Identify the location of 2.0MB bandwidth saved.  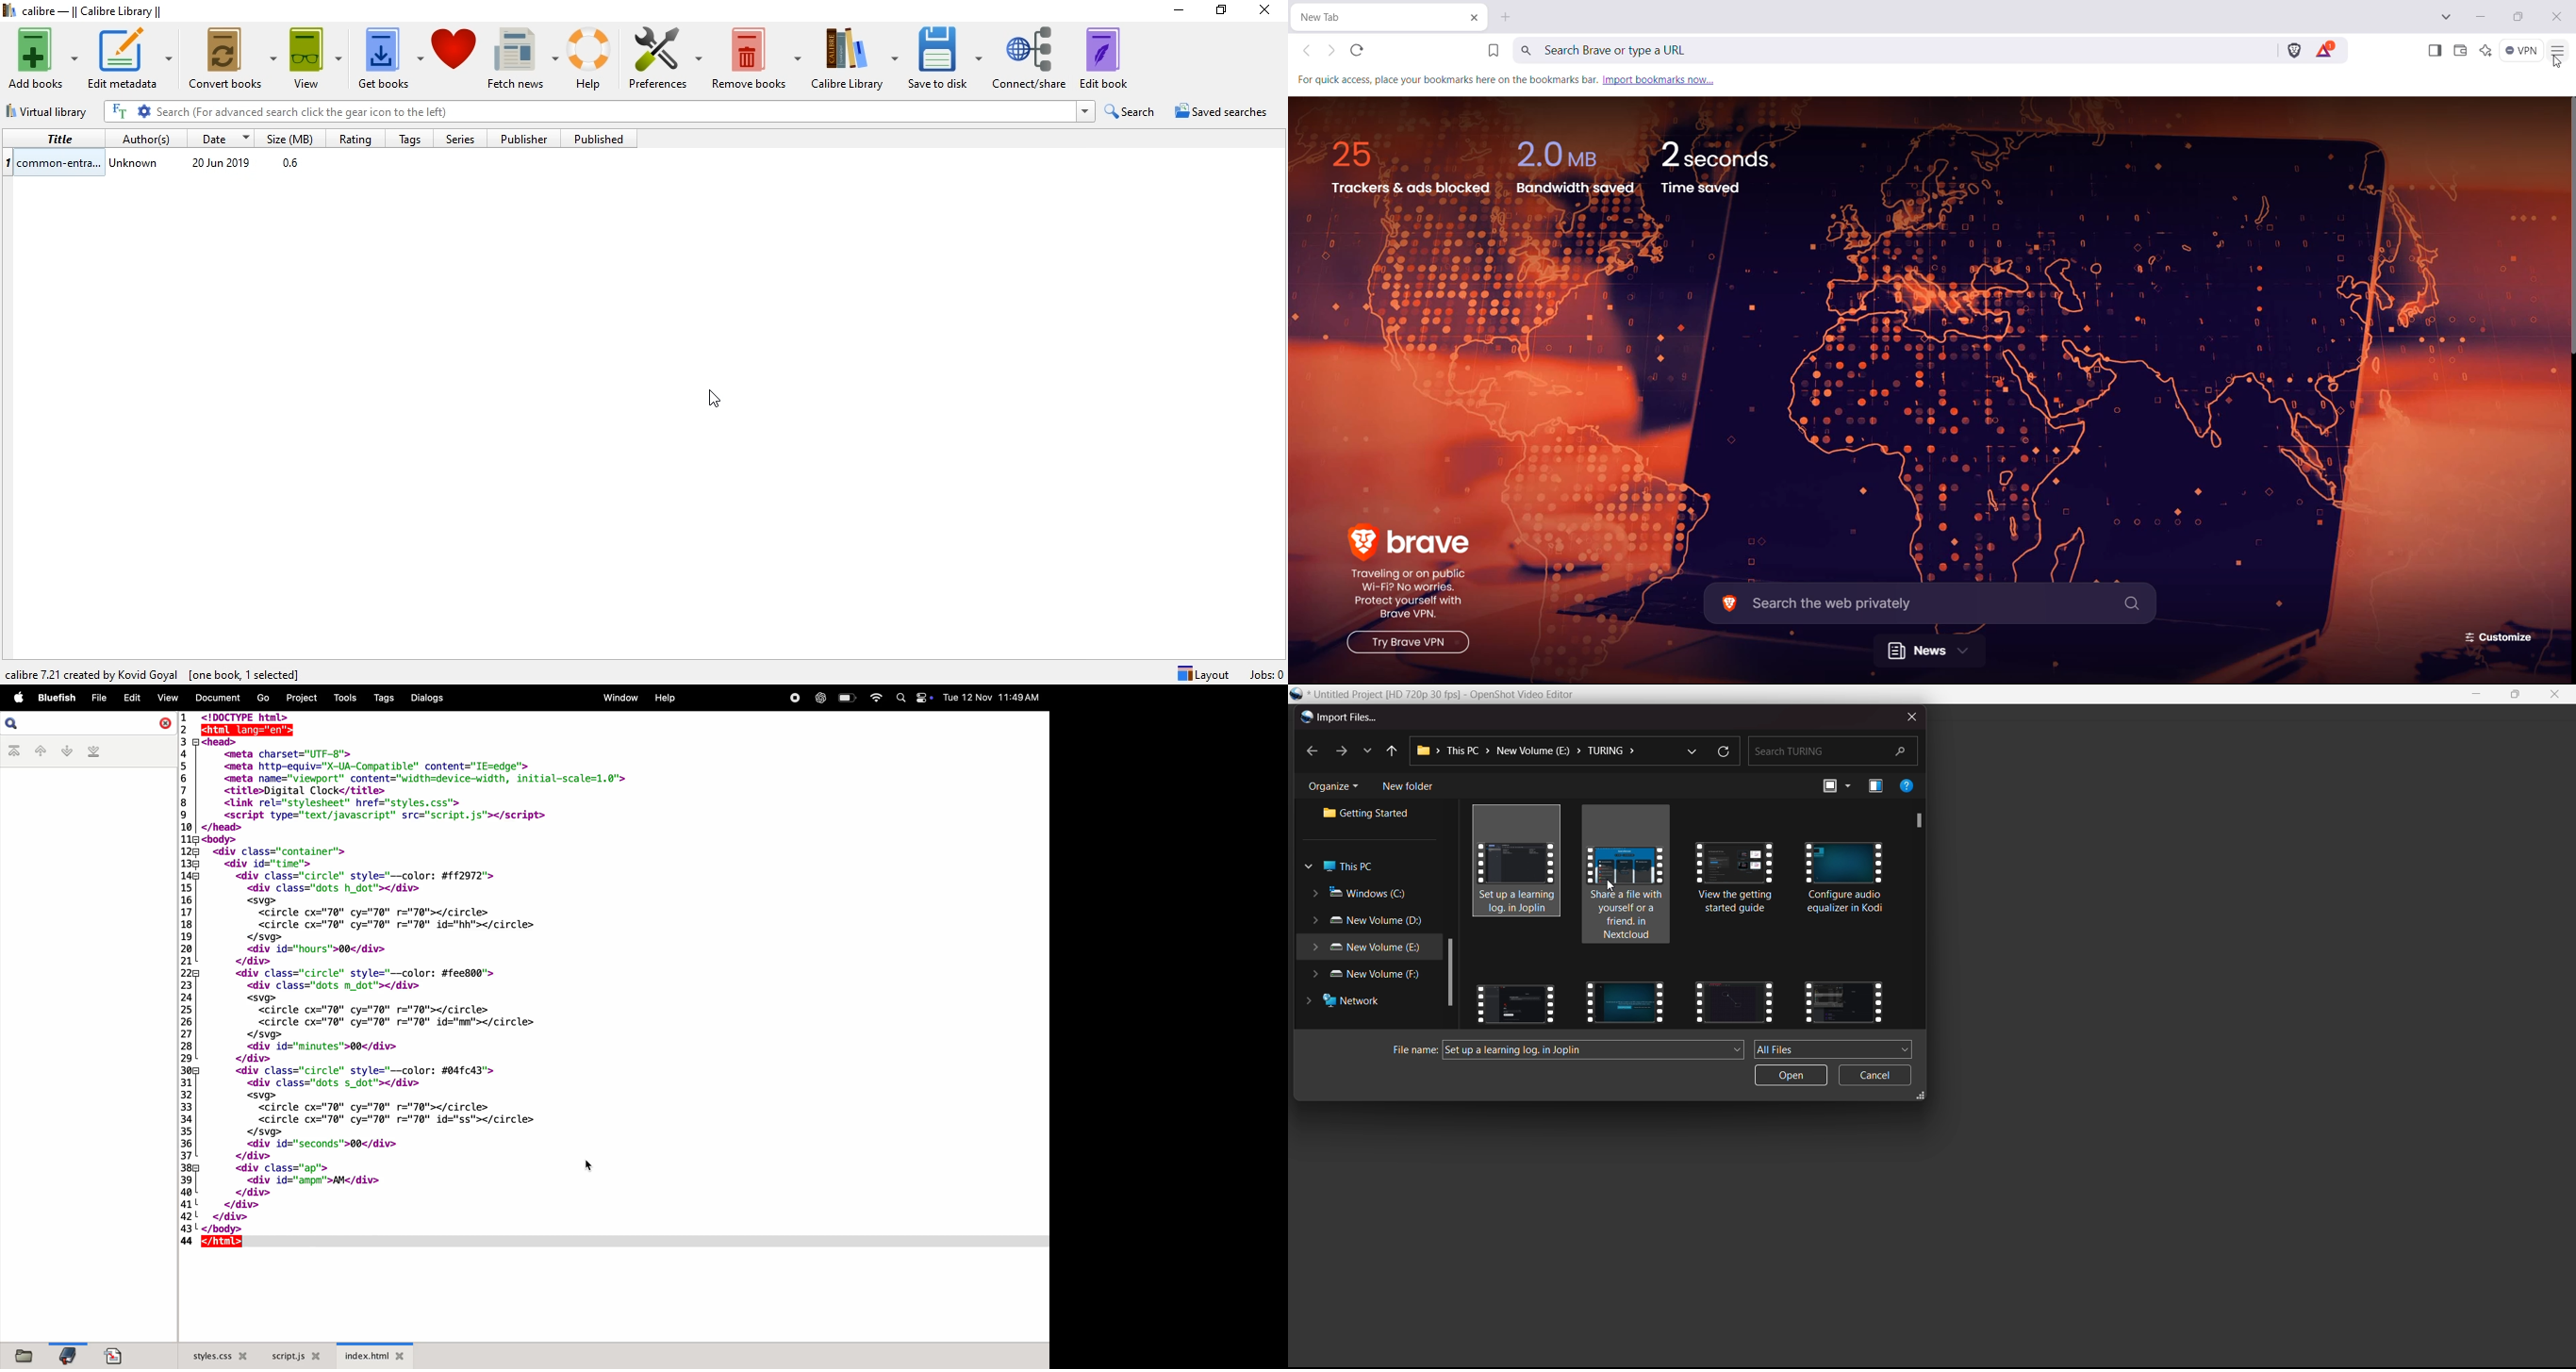
(1575, 168).